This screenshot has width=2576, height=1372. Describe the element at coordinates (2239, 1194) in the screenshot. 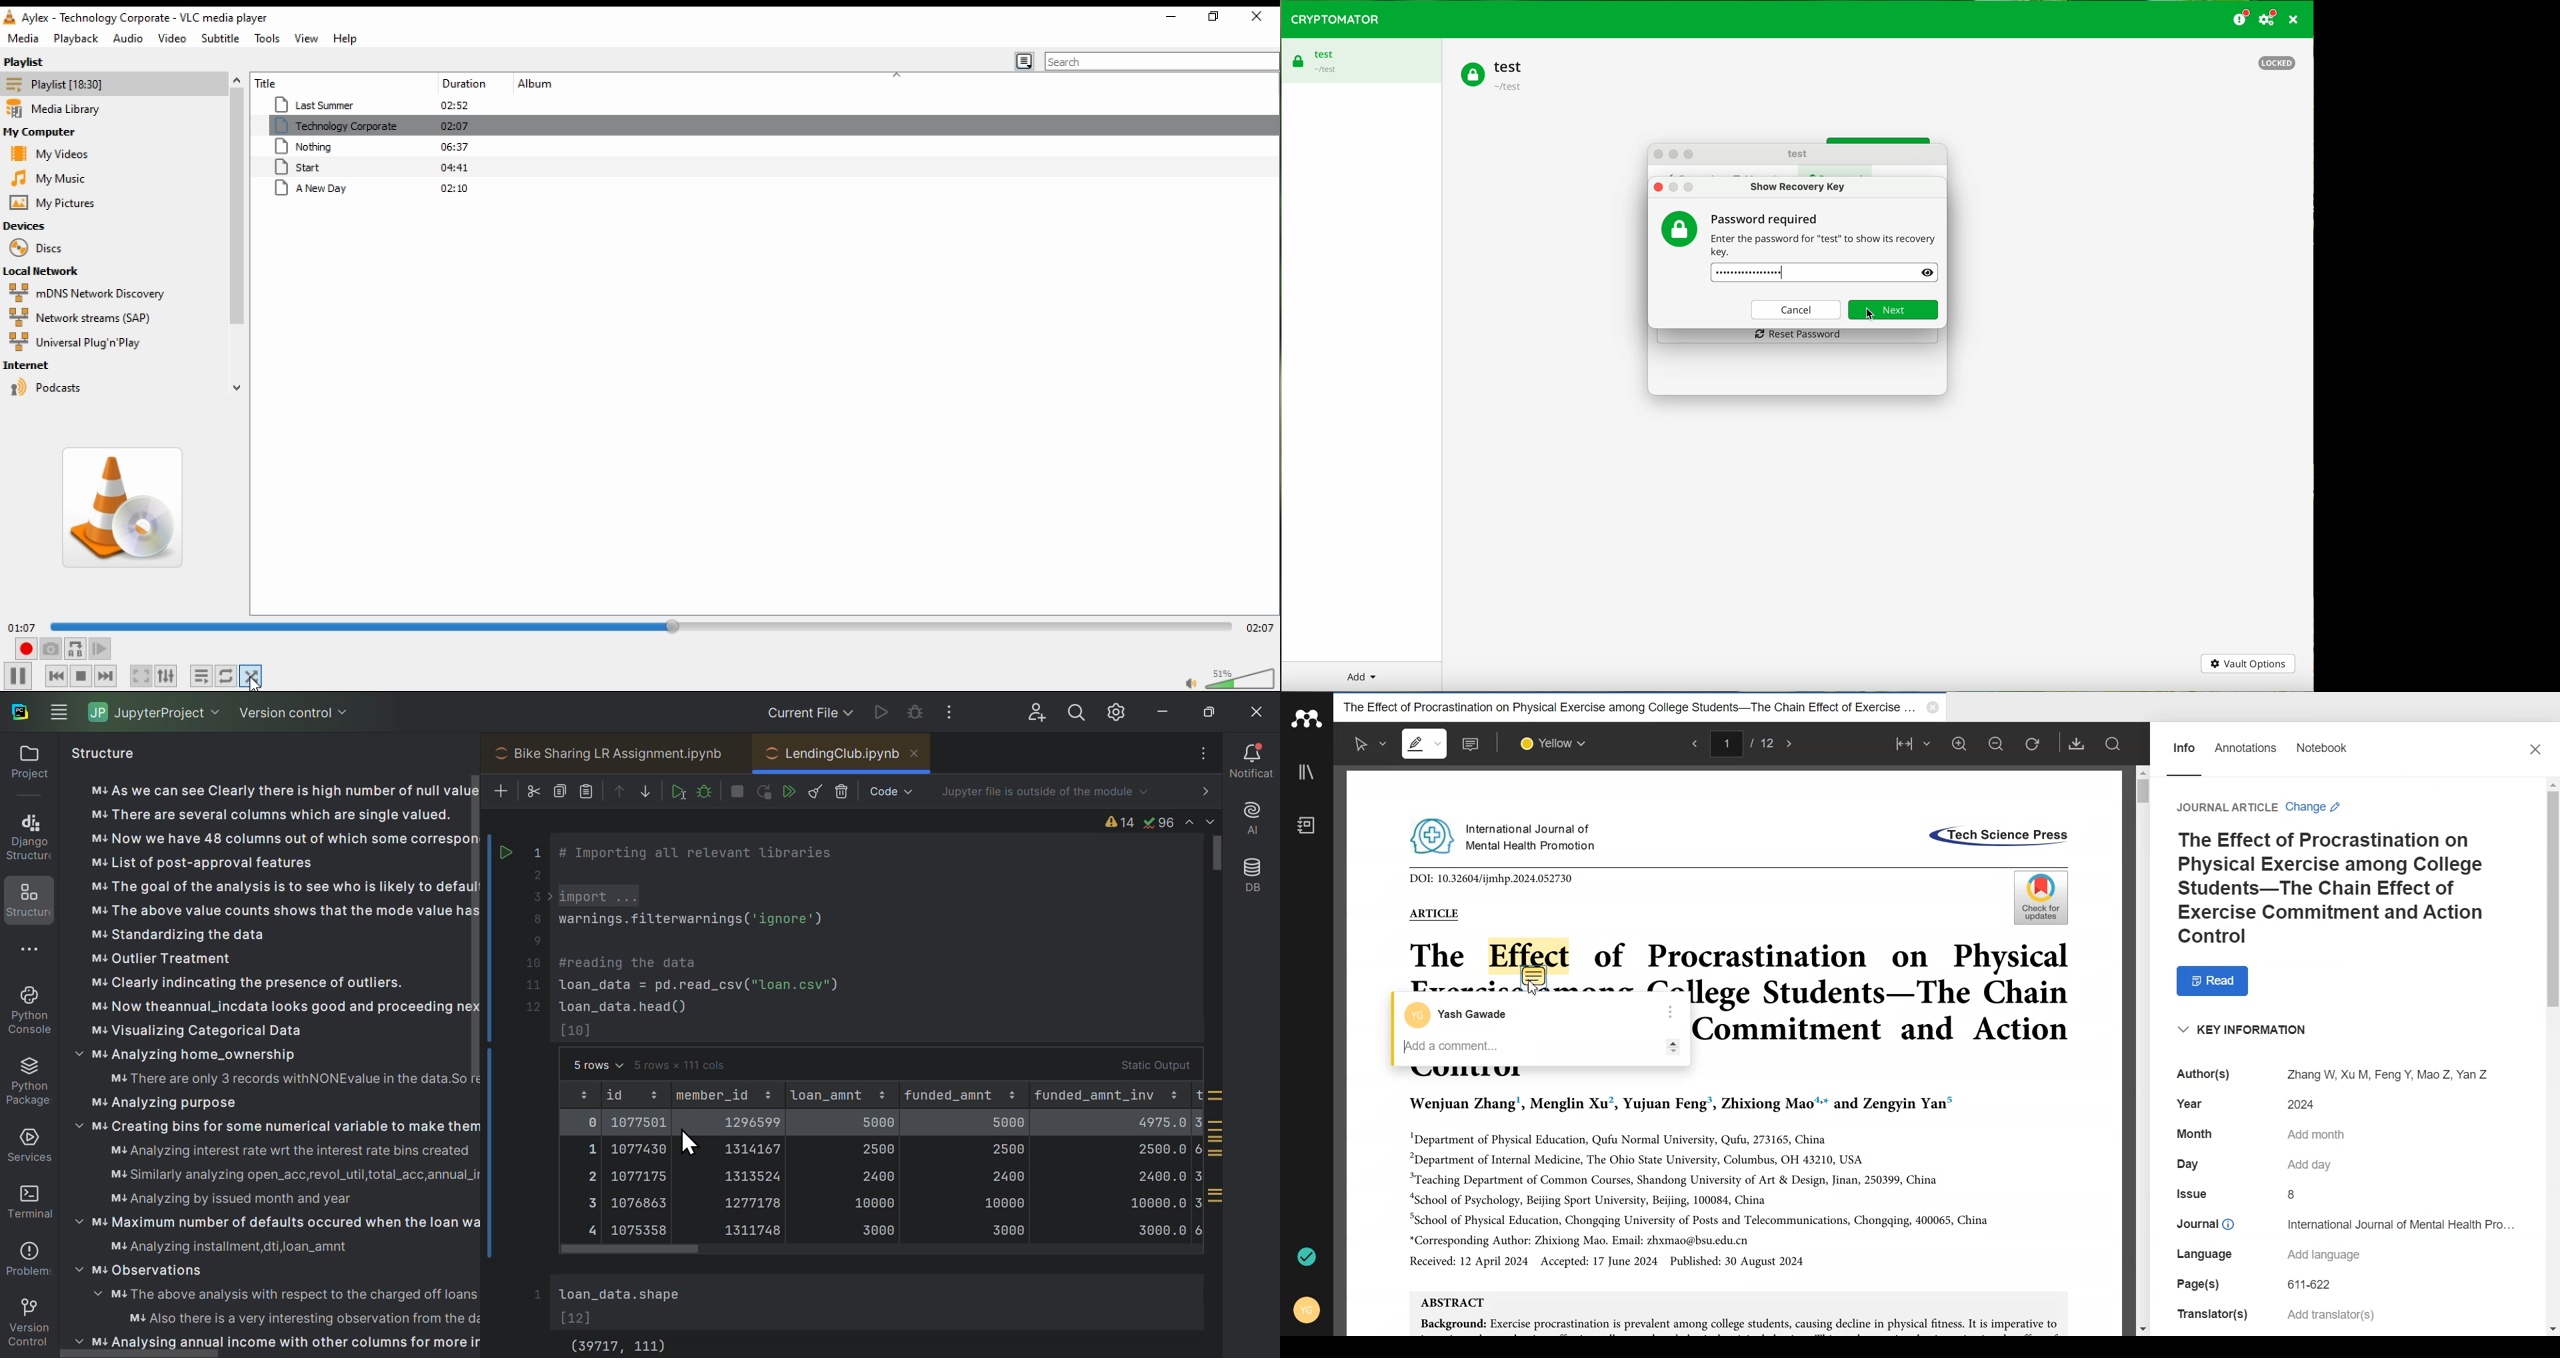

I see `Issue 8` at that location.